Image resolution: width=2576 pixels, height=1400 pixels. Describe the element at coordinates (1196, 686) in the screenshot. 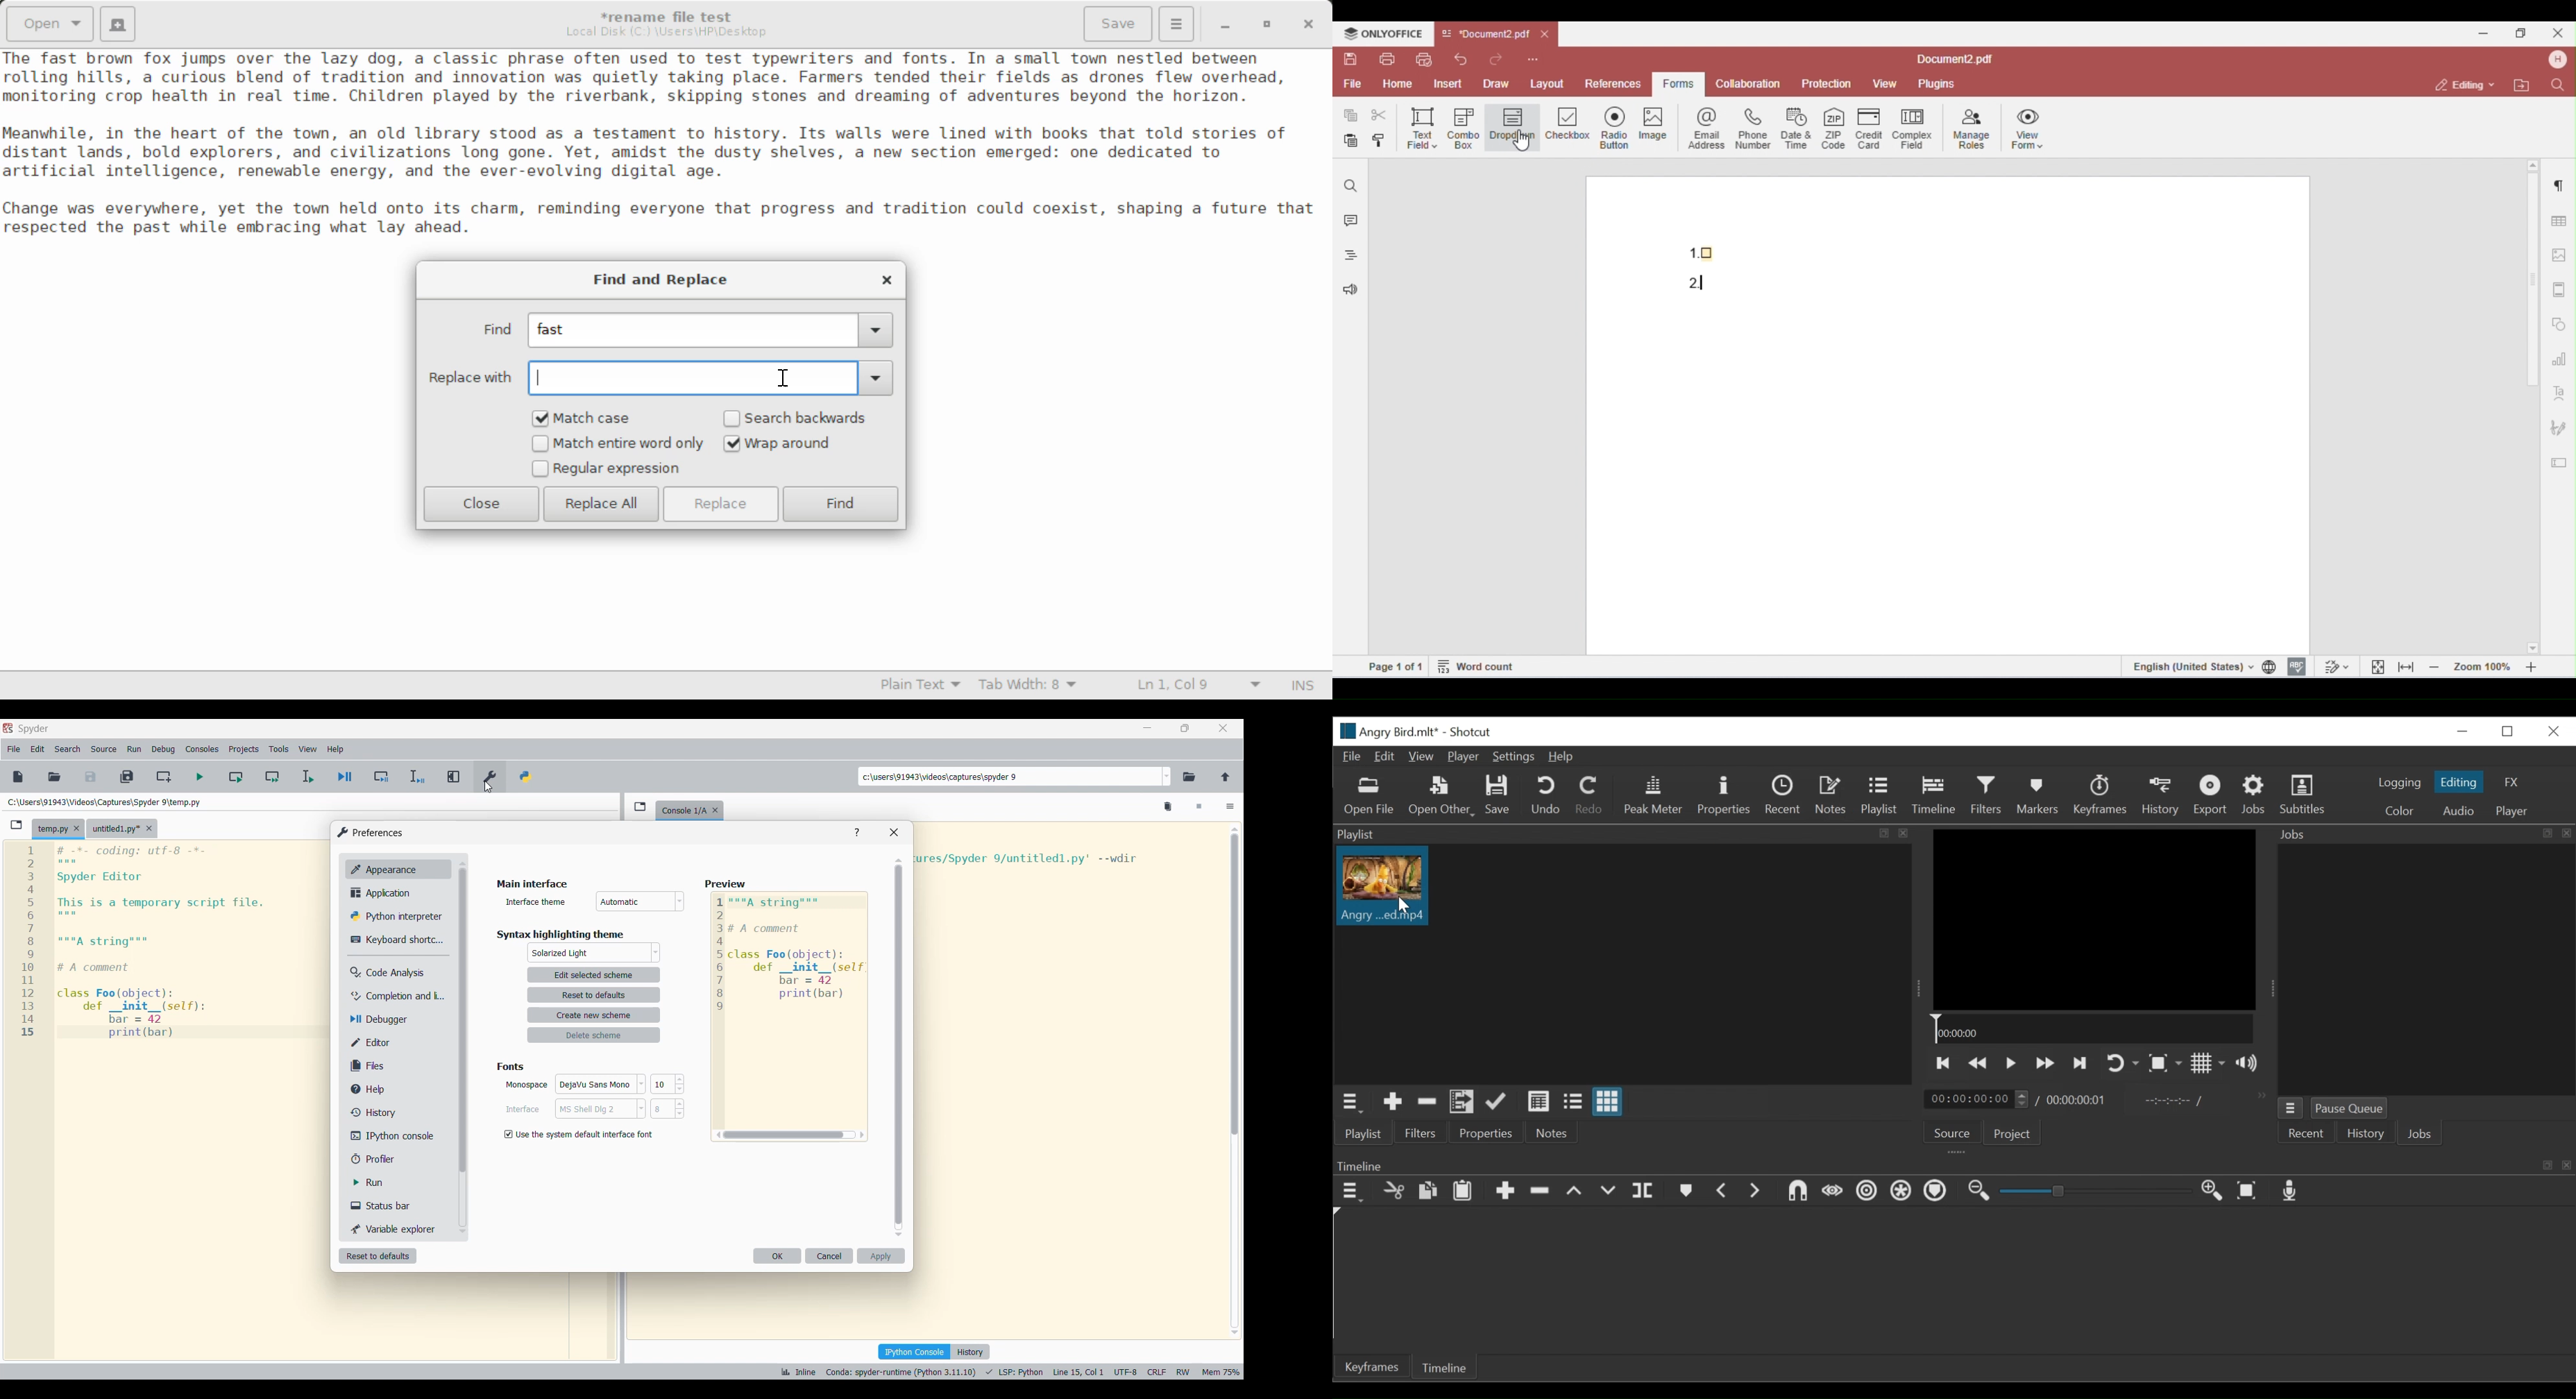

I see `Line and Character Count` at that location.